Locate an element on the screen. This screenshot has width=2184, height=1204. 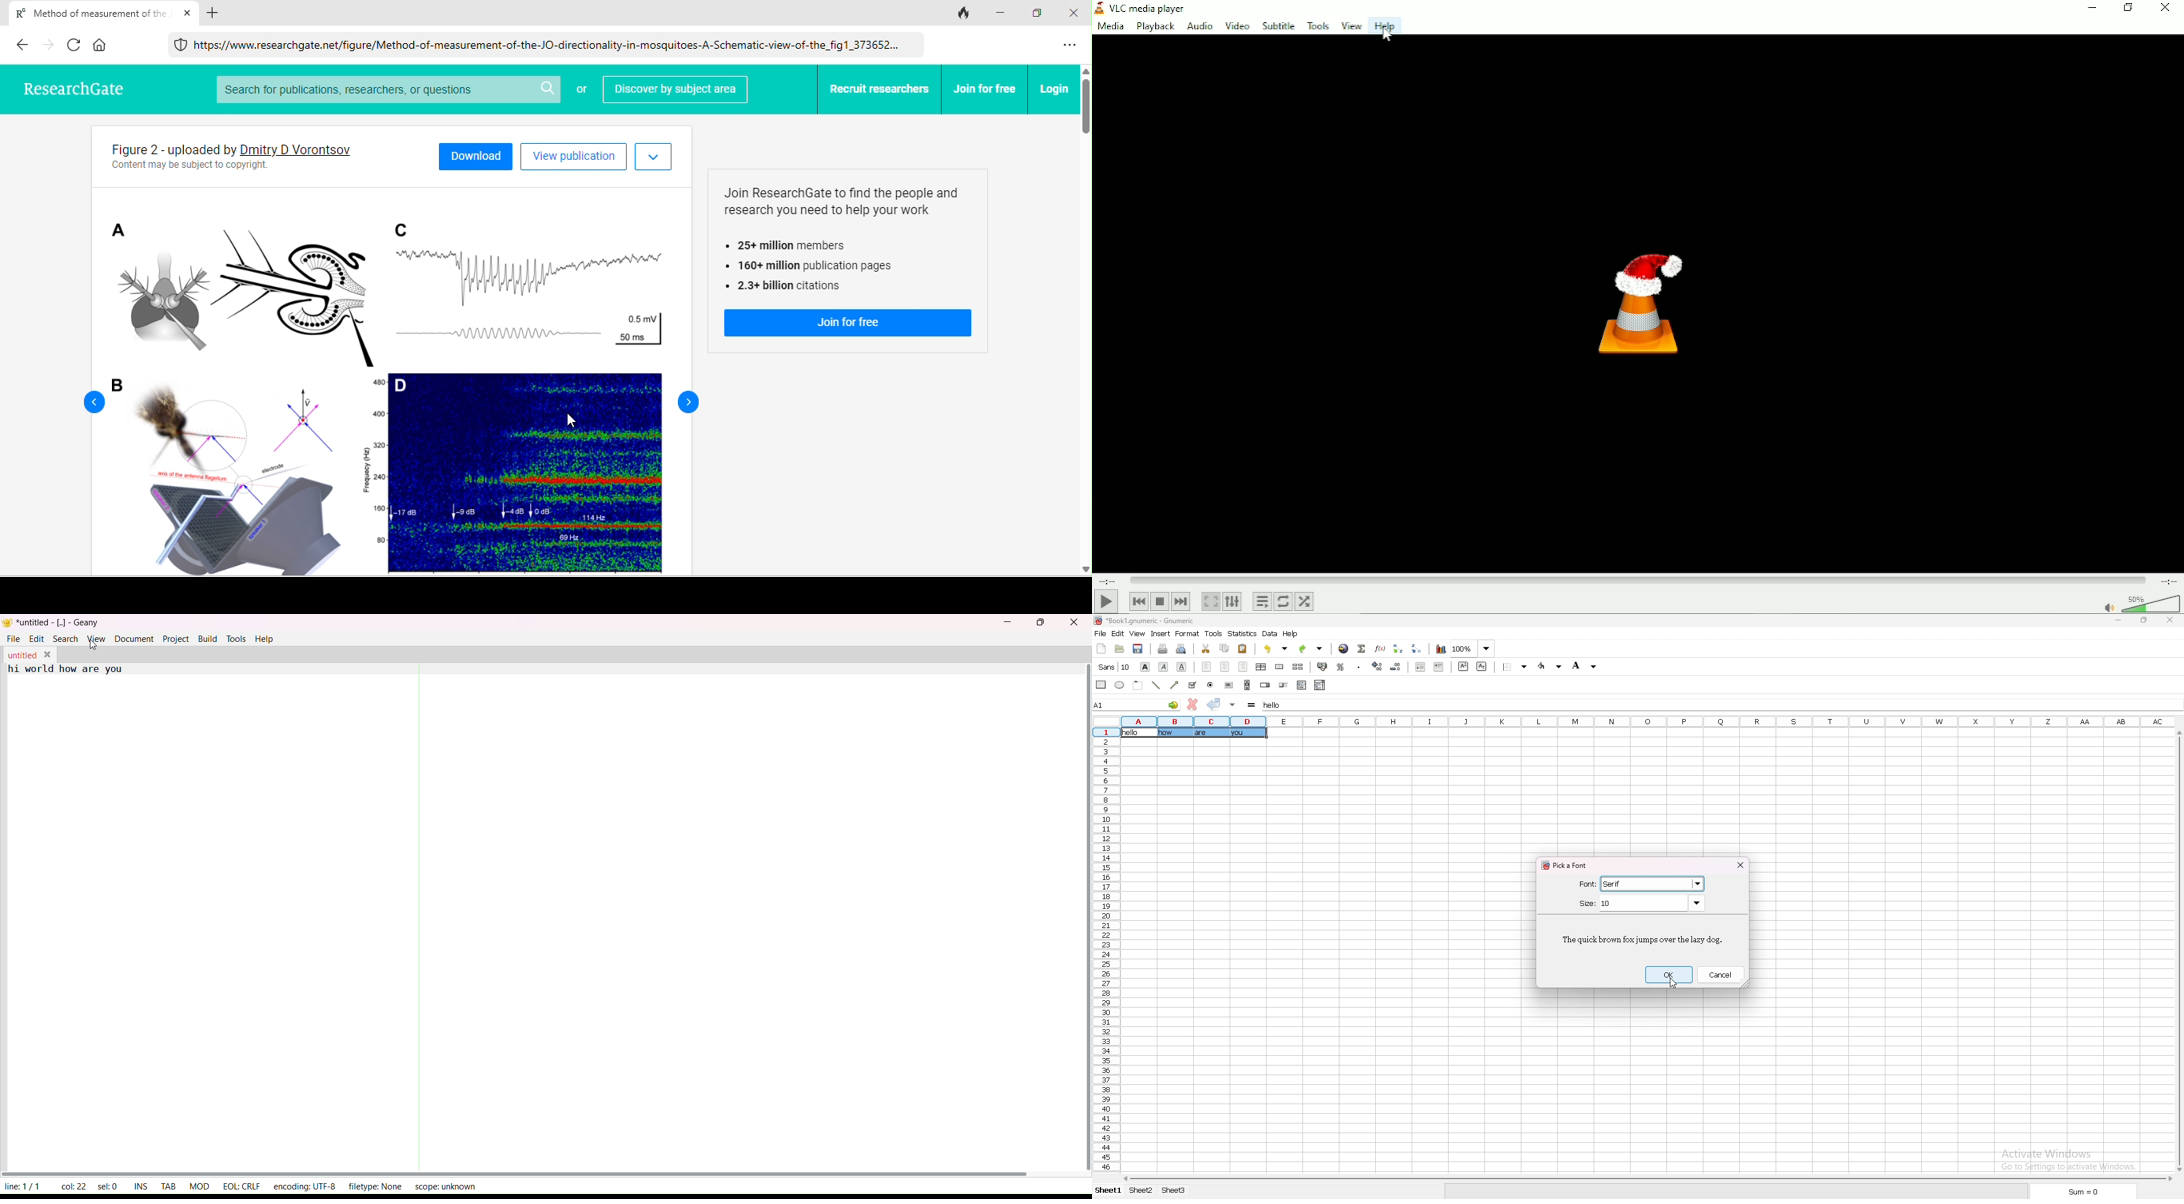
border is located at coordinates (1515, 667).